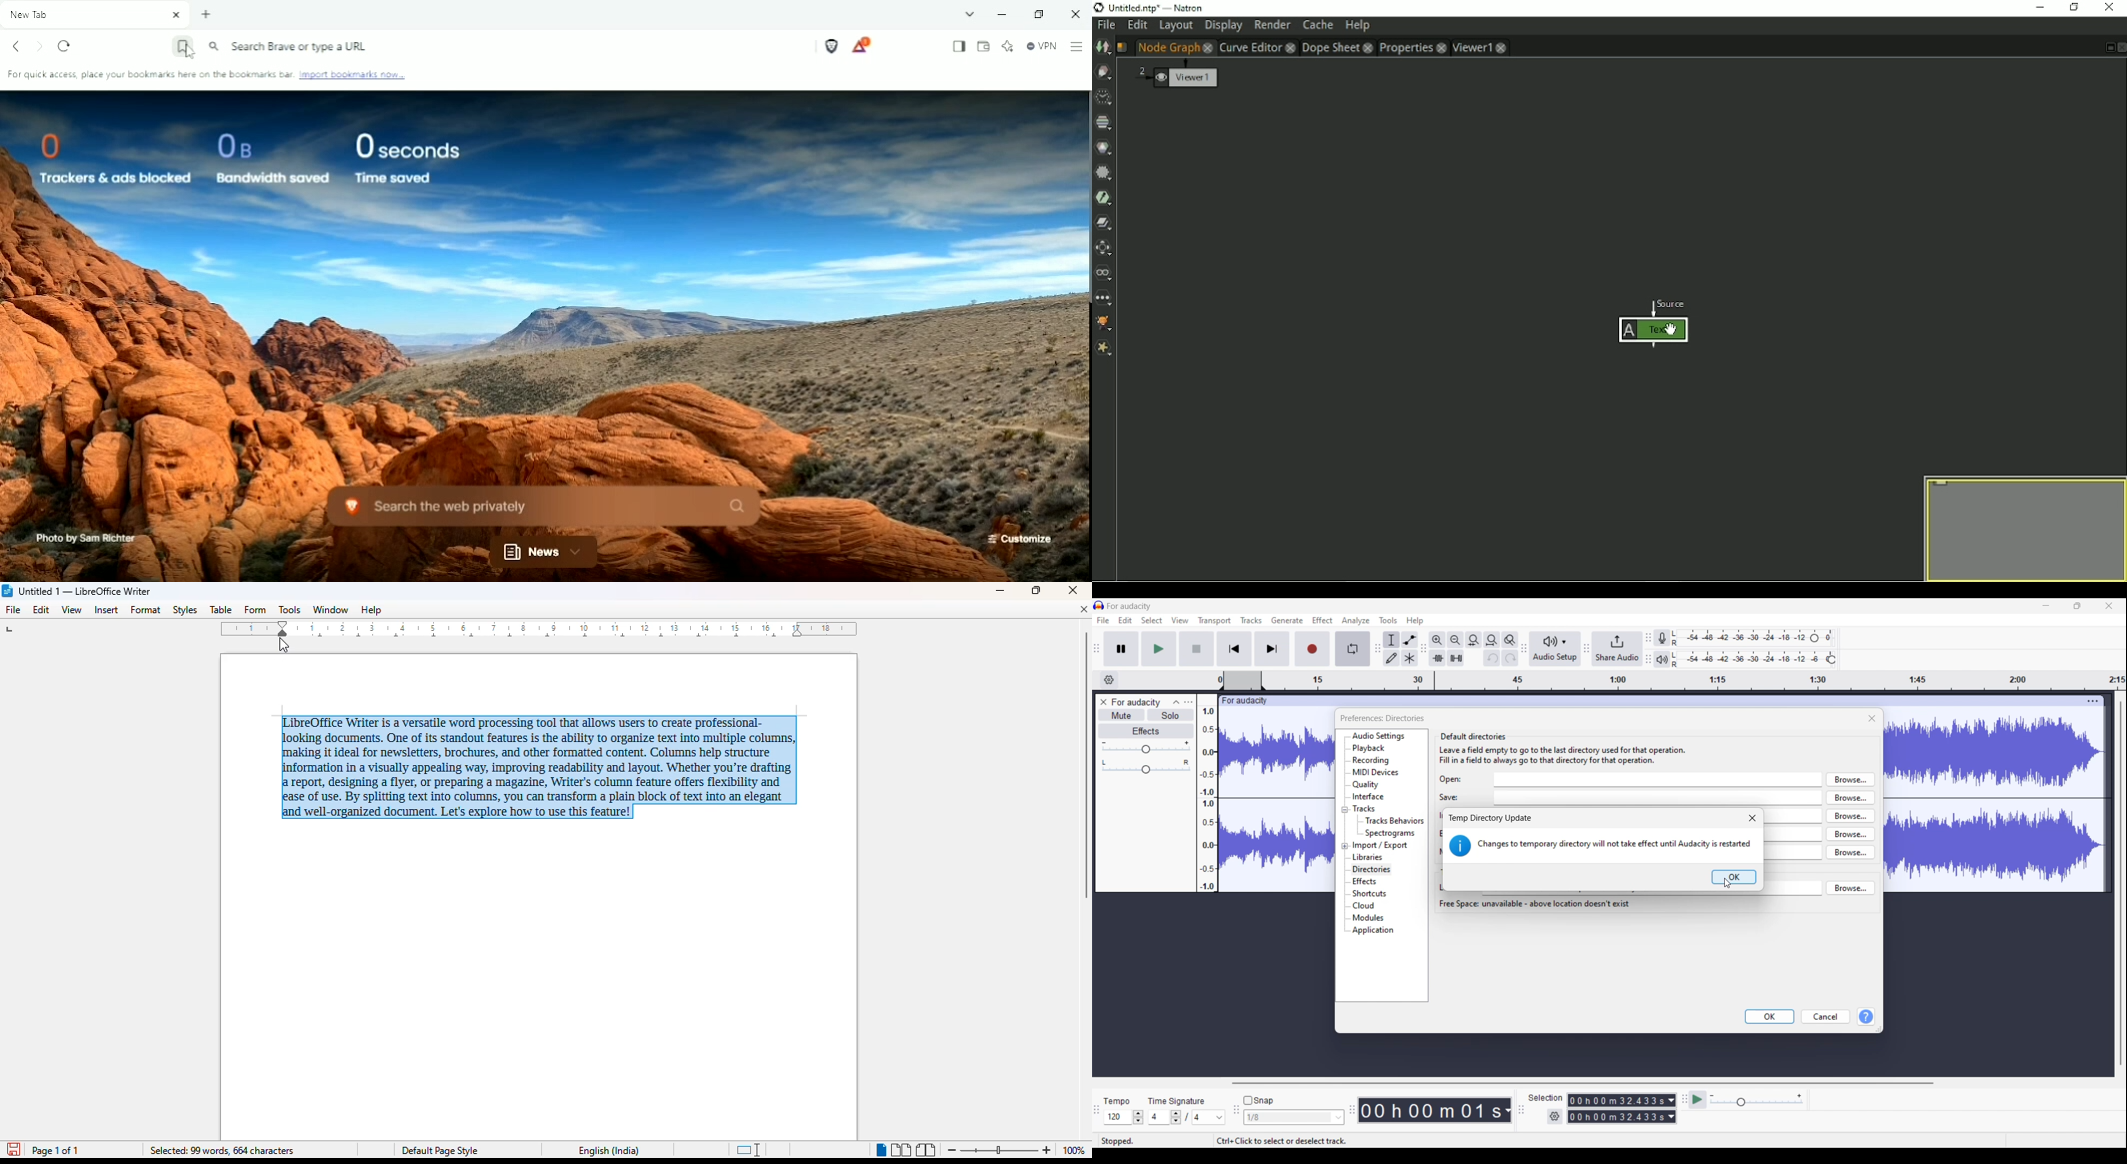 Image resolution: width=2128 pixels, height=1176 pixels. What do you see at coordinates (1555, 1117) in the screenshot?
I see `Settings` at bounding box center [1555, 1117].